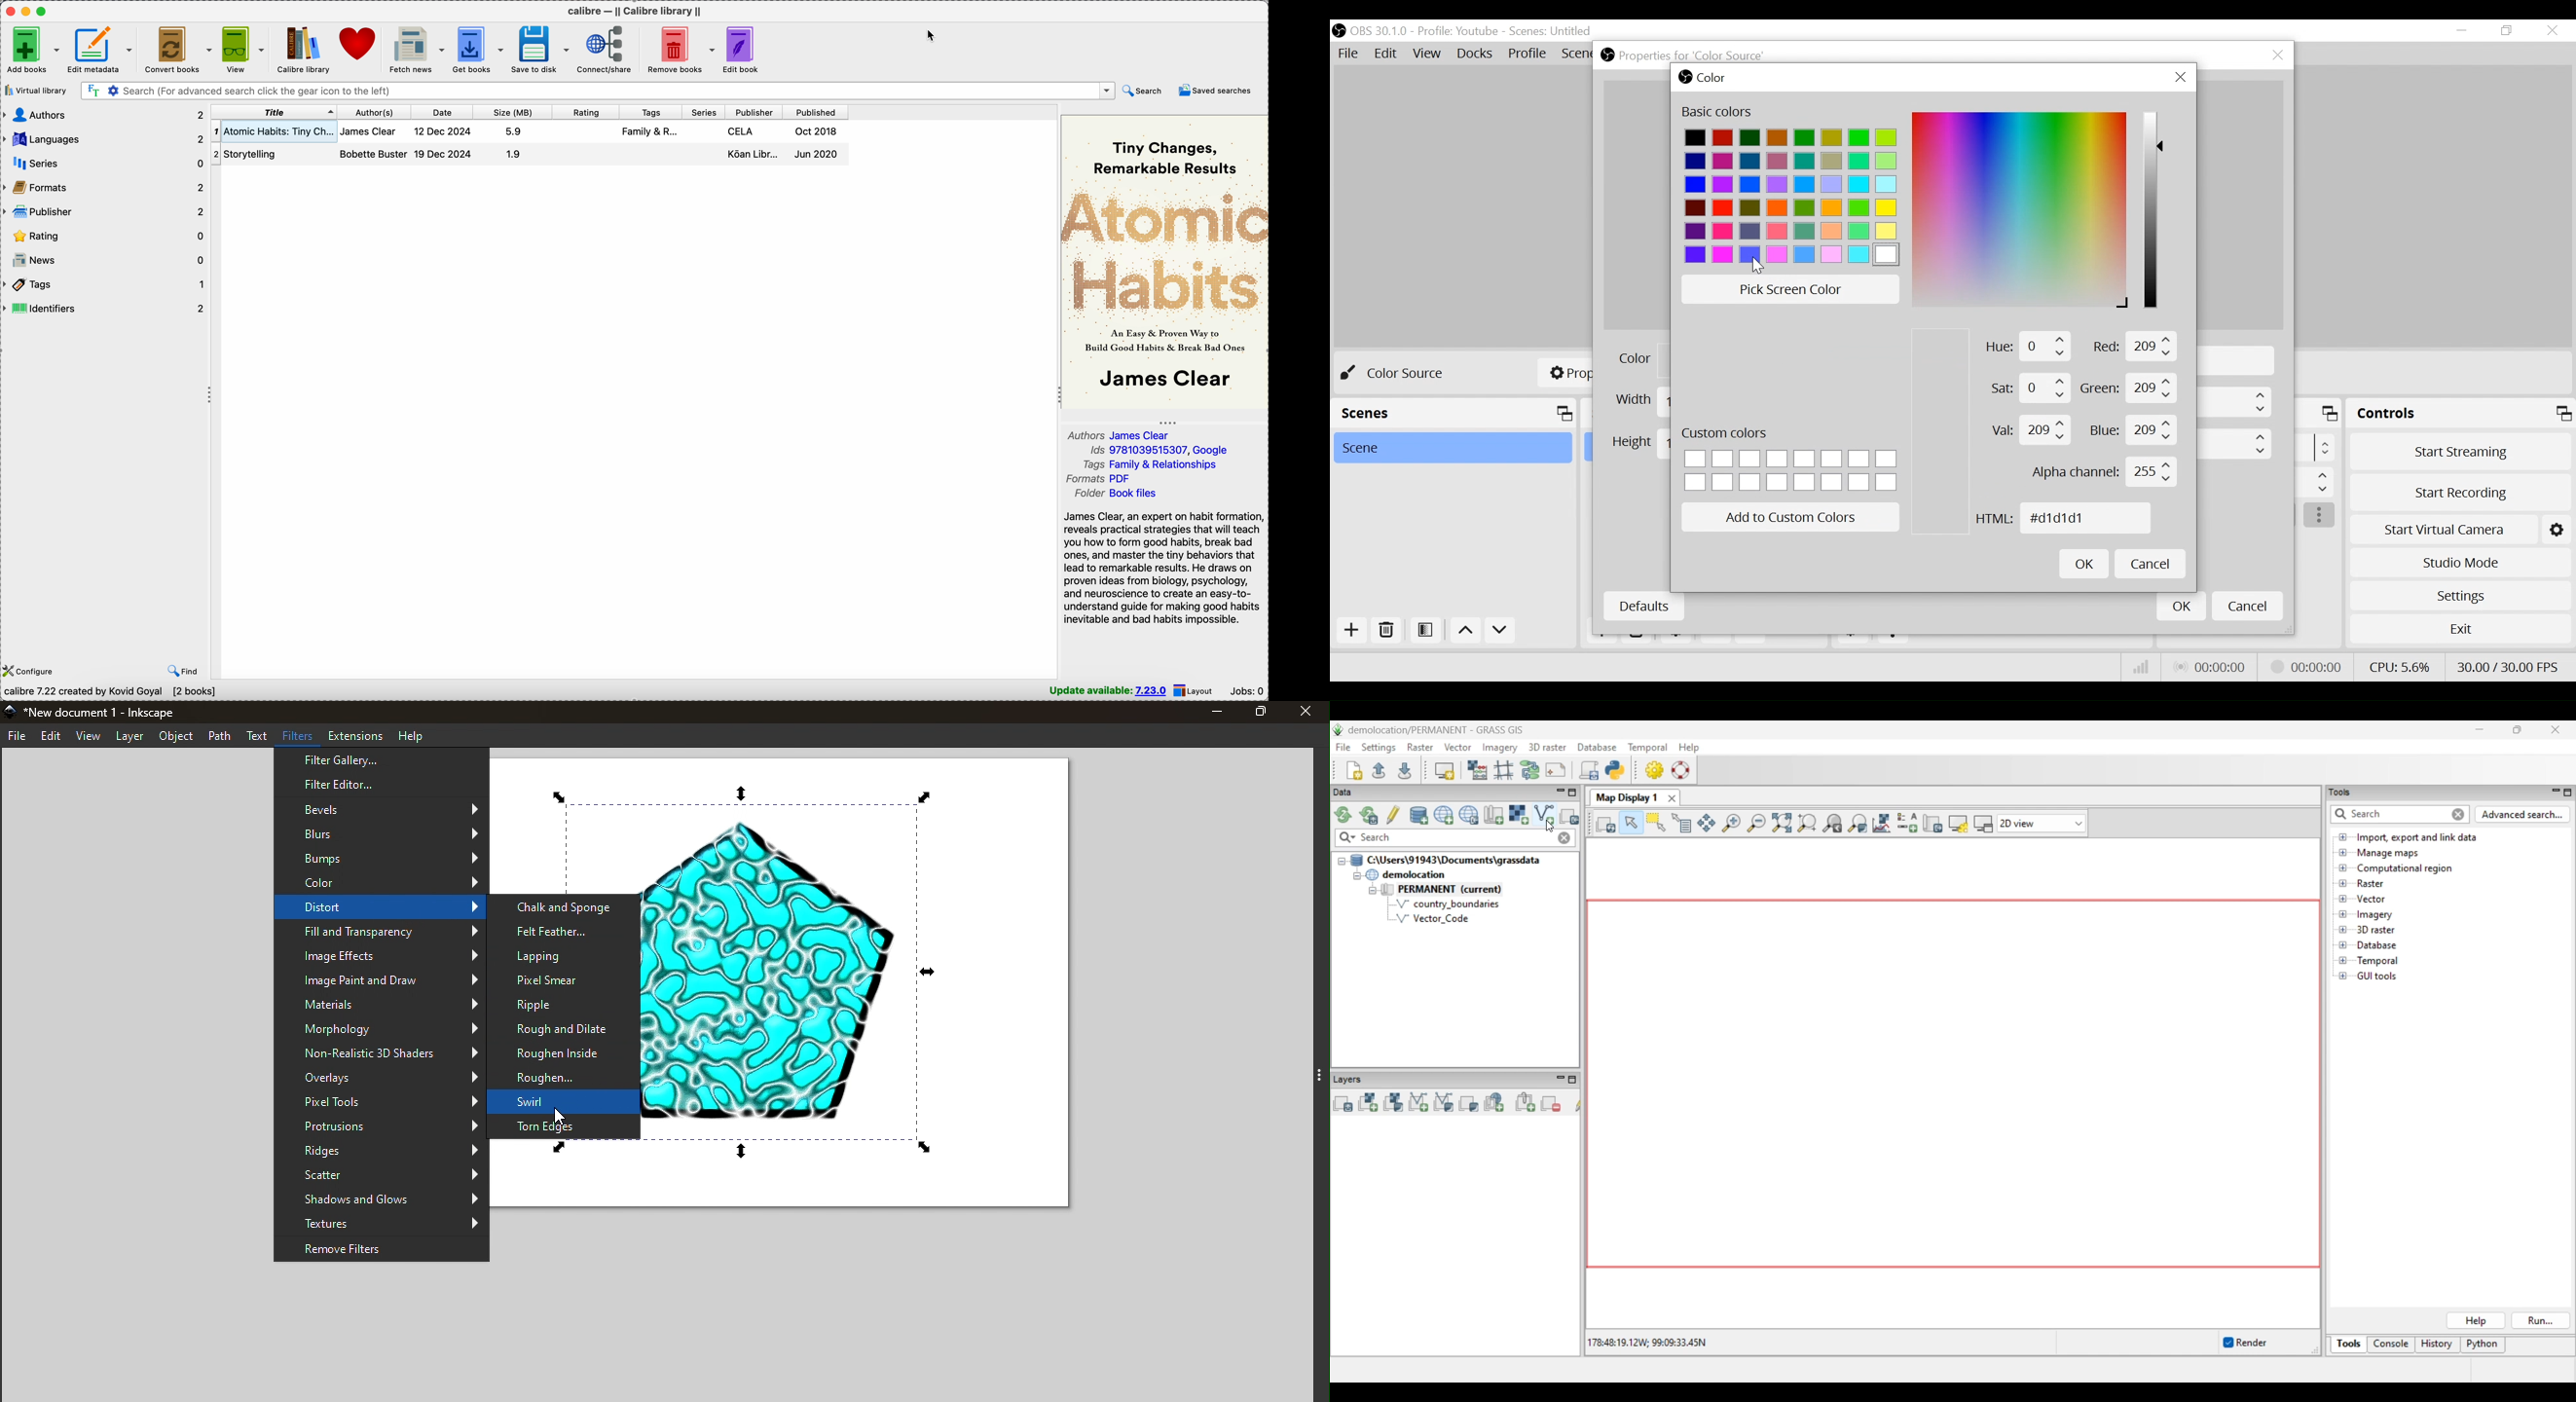 Image resolution: width=2576 pixels, height=1428 pixels. I want to click on OBS Studio Desktop icon, so click(1685, 77).